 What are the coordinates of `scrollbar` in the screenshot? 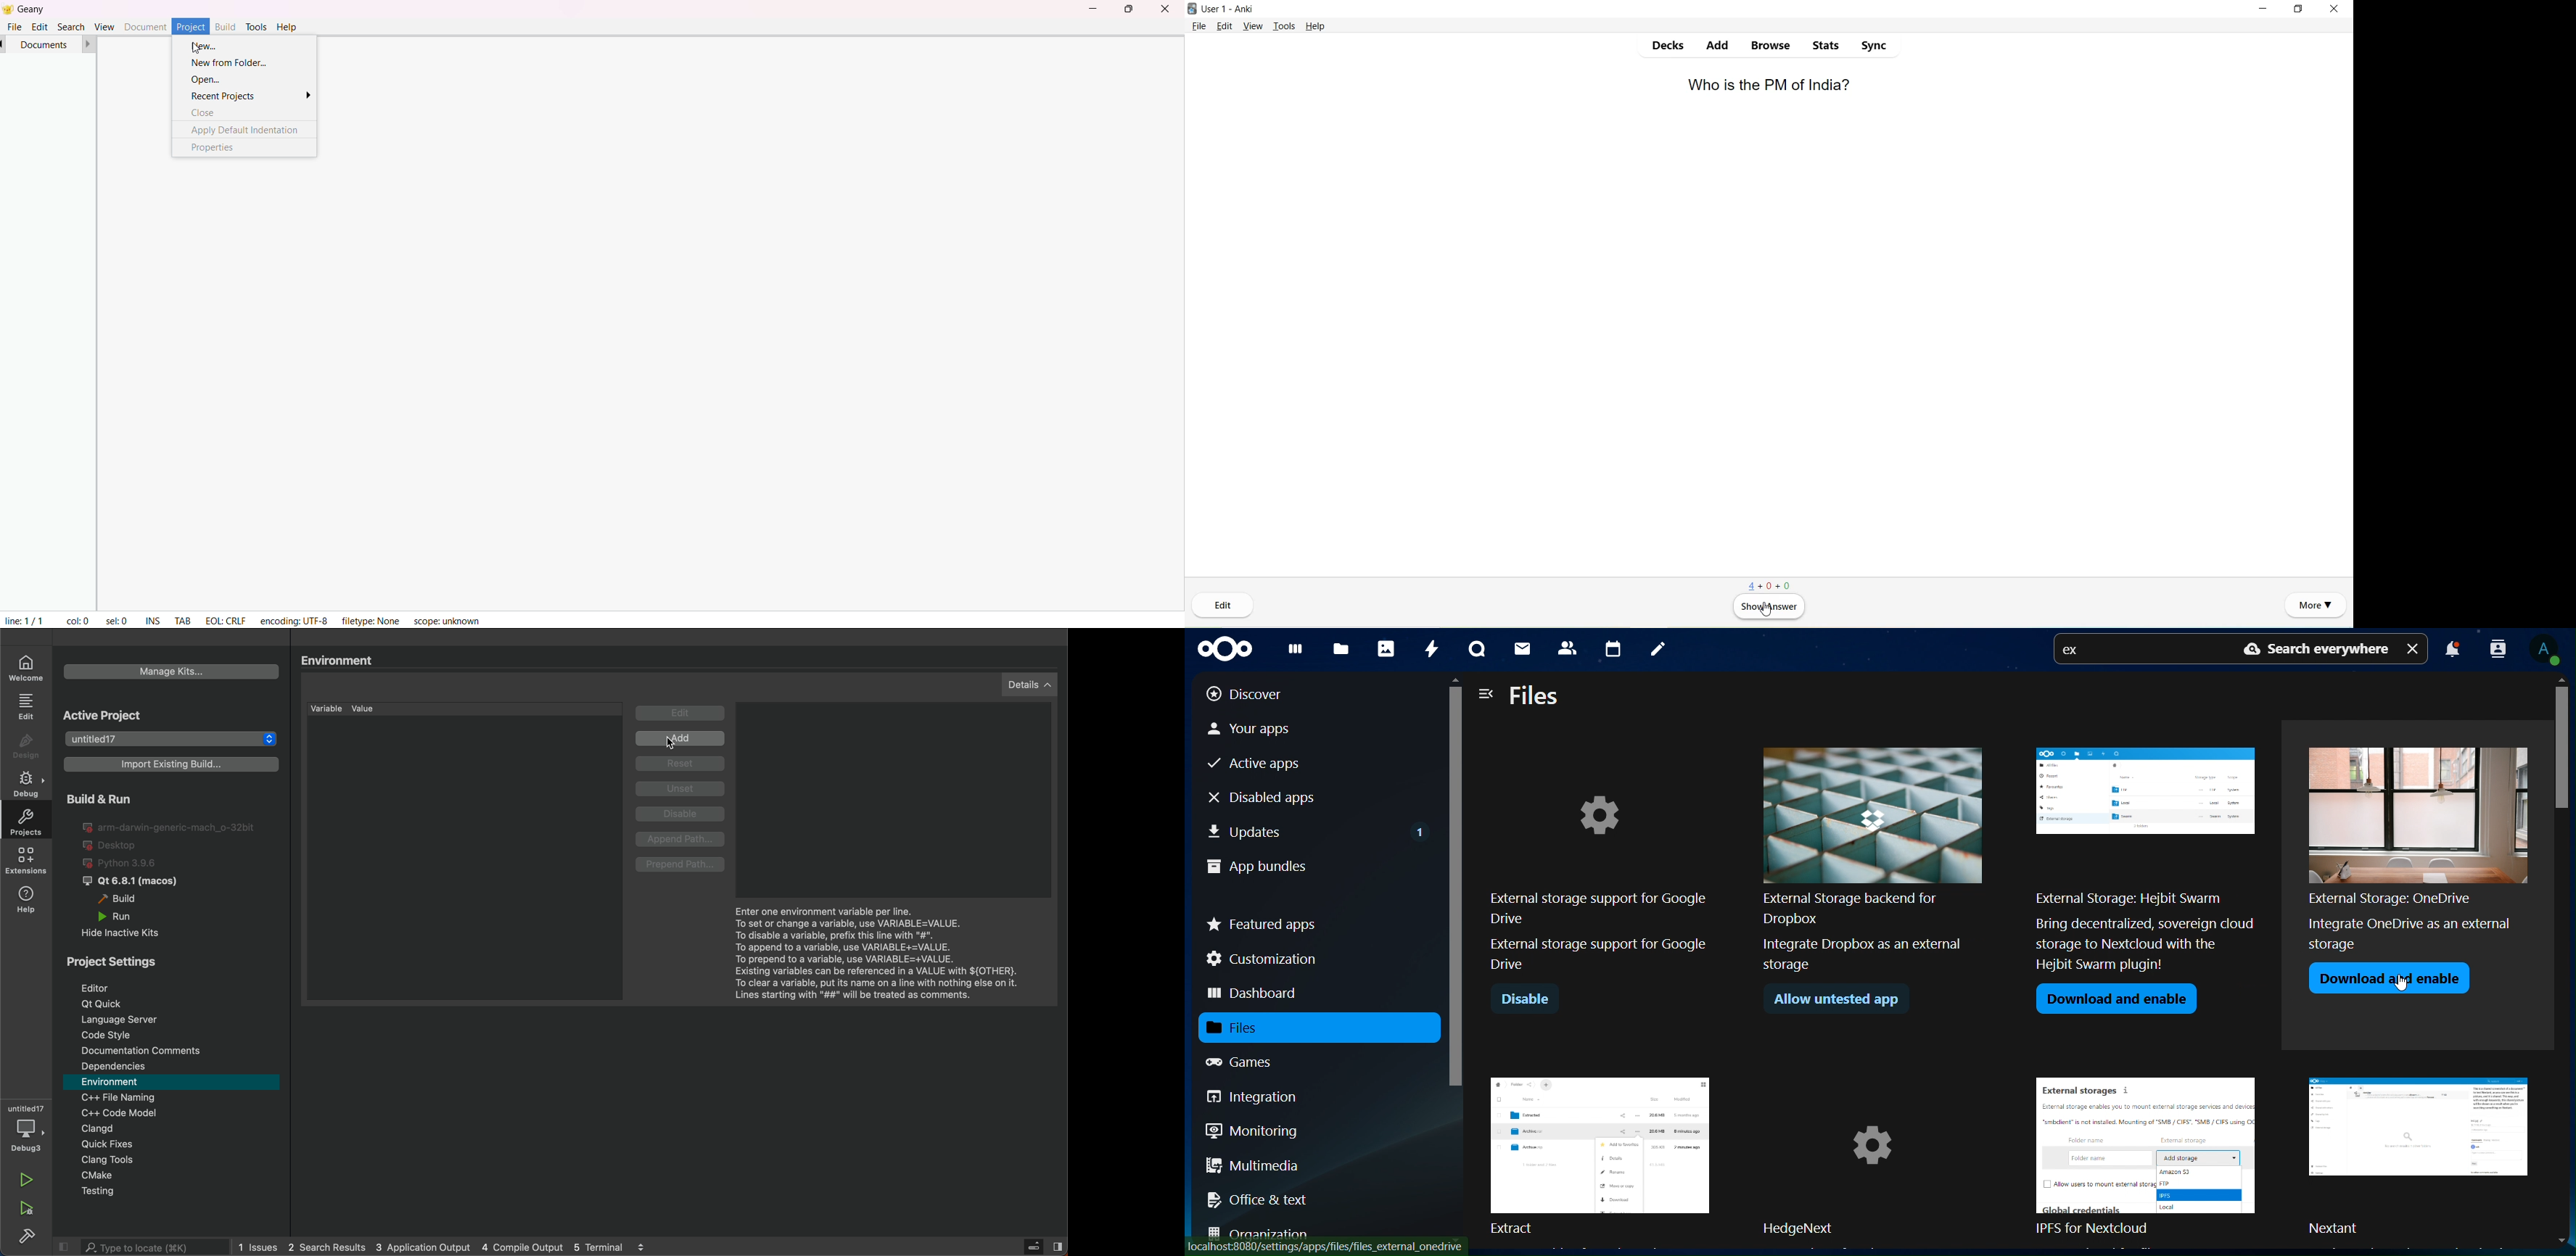 It's located at (1457, 956).